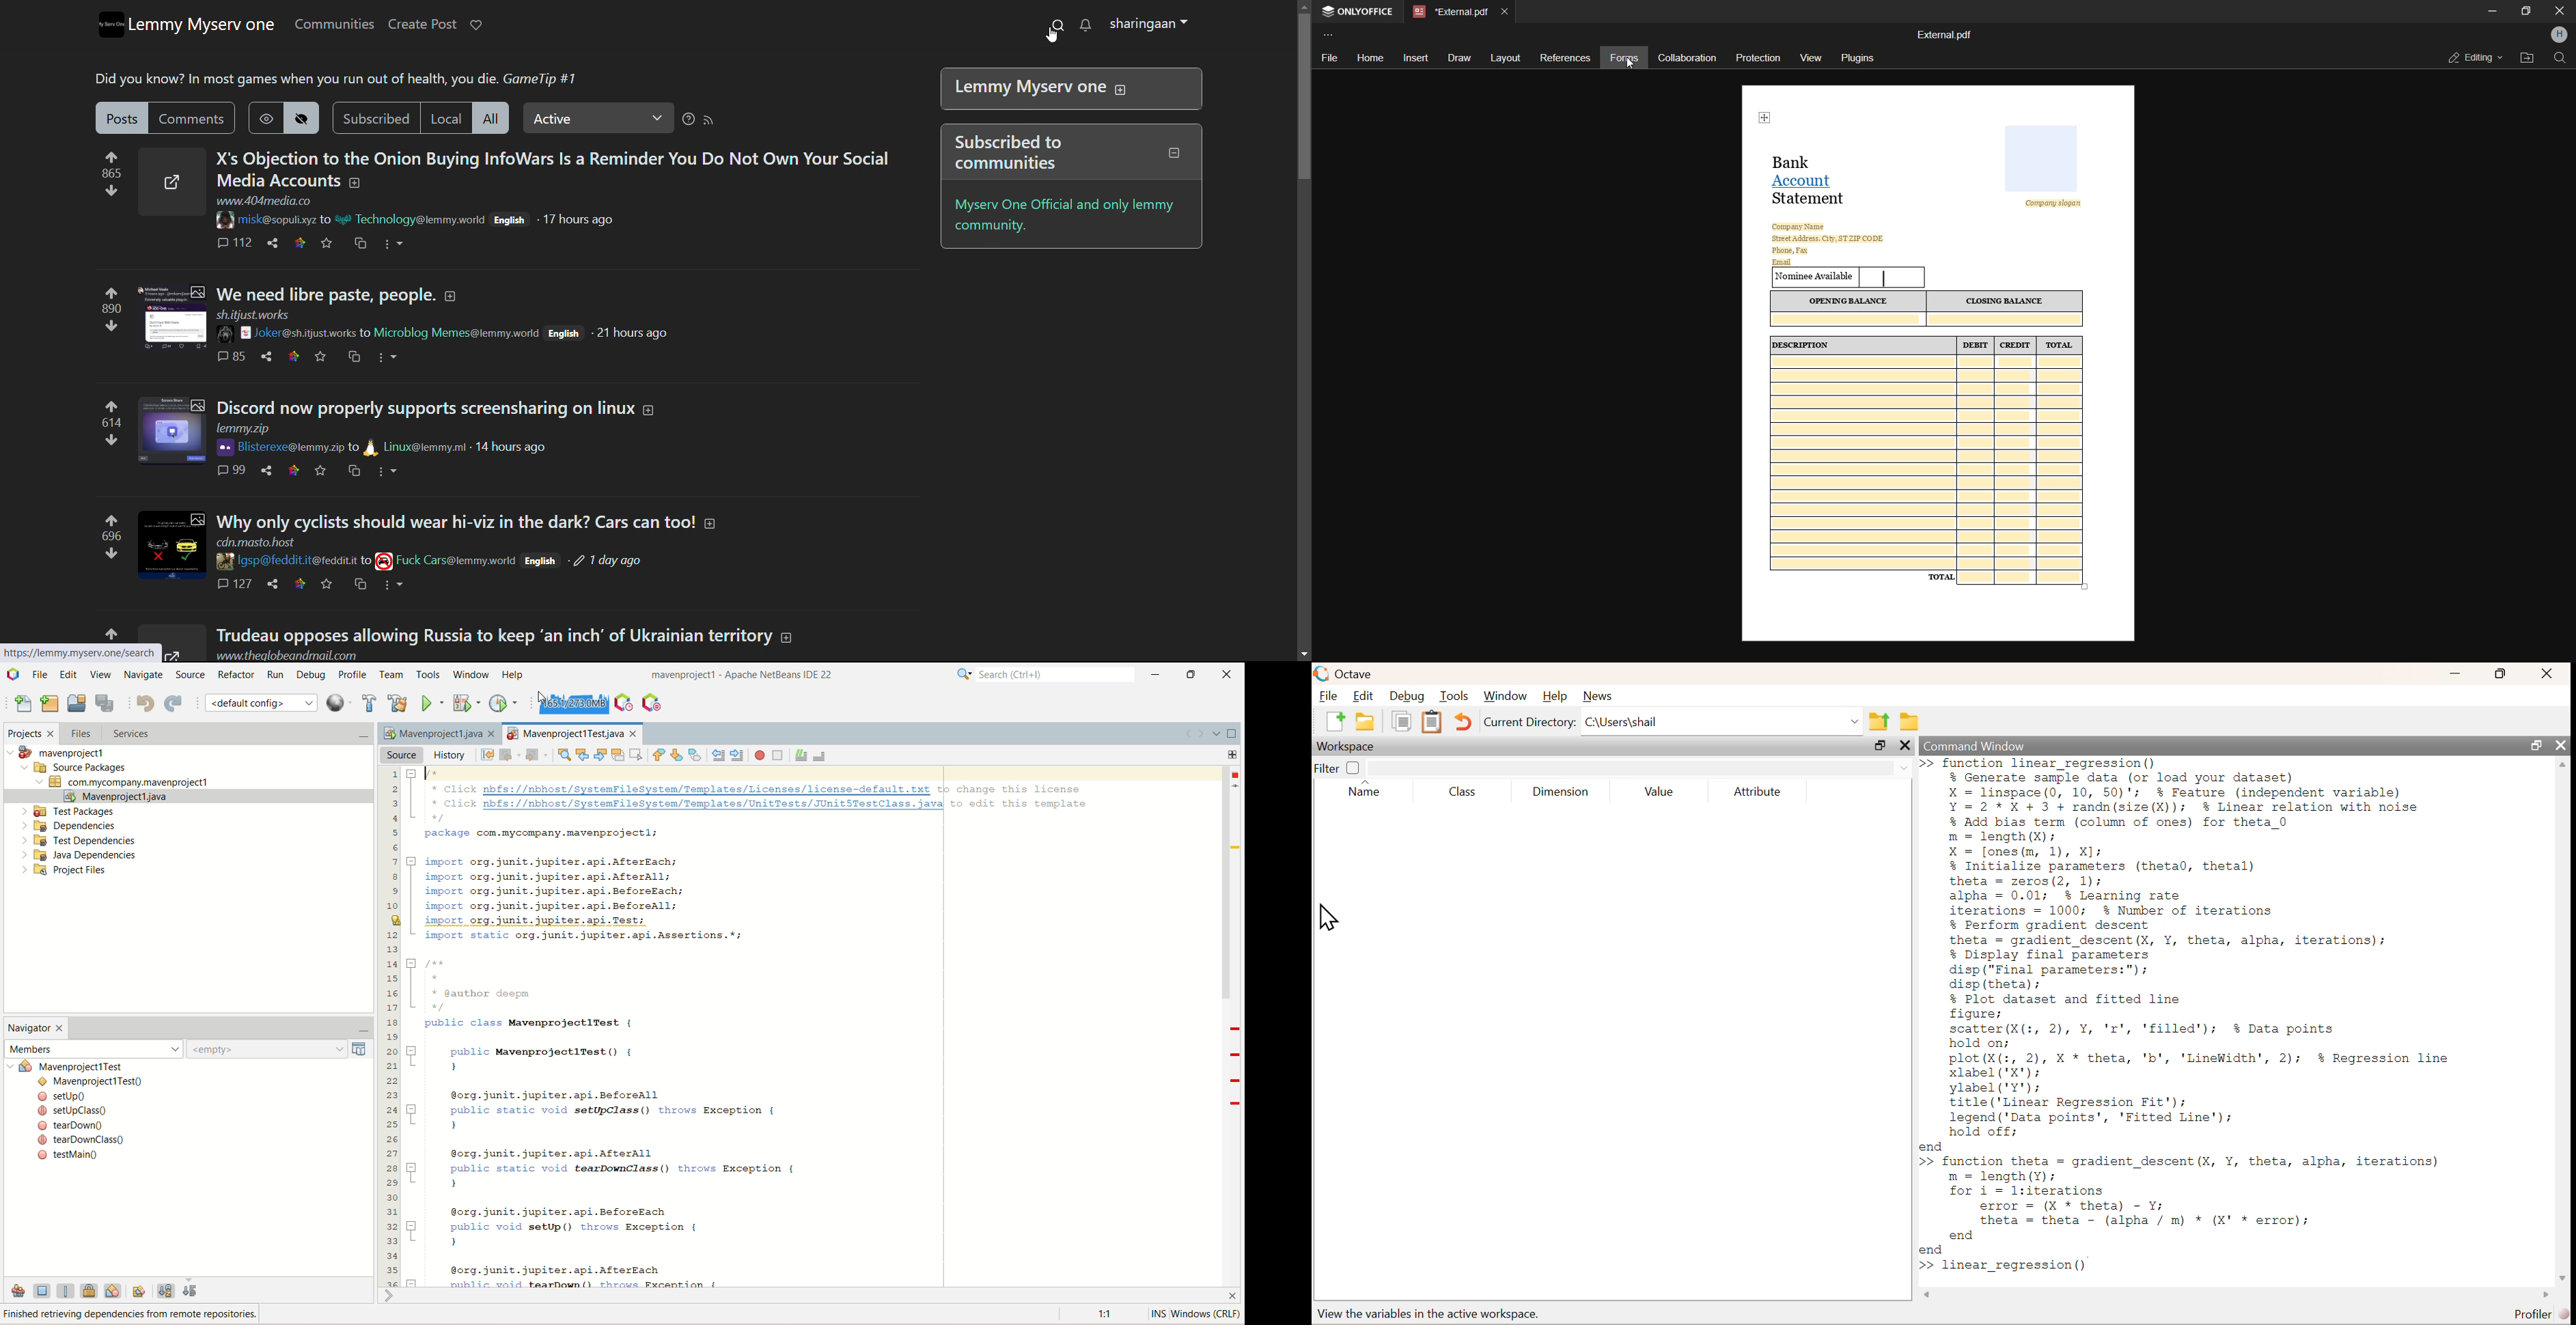 The width and height of the screenshot is (2576, 1344). I want to click on post image, so click(165, 318).